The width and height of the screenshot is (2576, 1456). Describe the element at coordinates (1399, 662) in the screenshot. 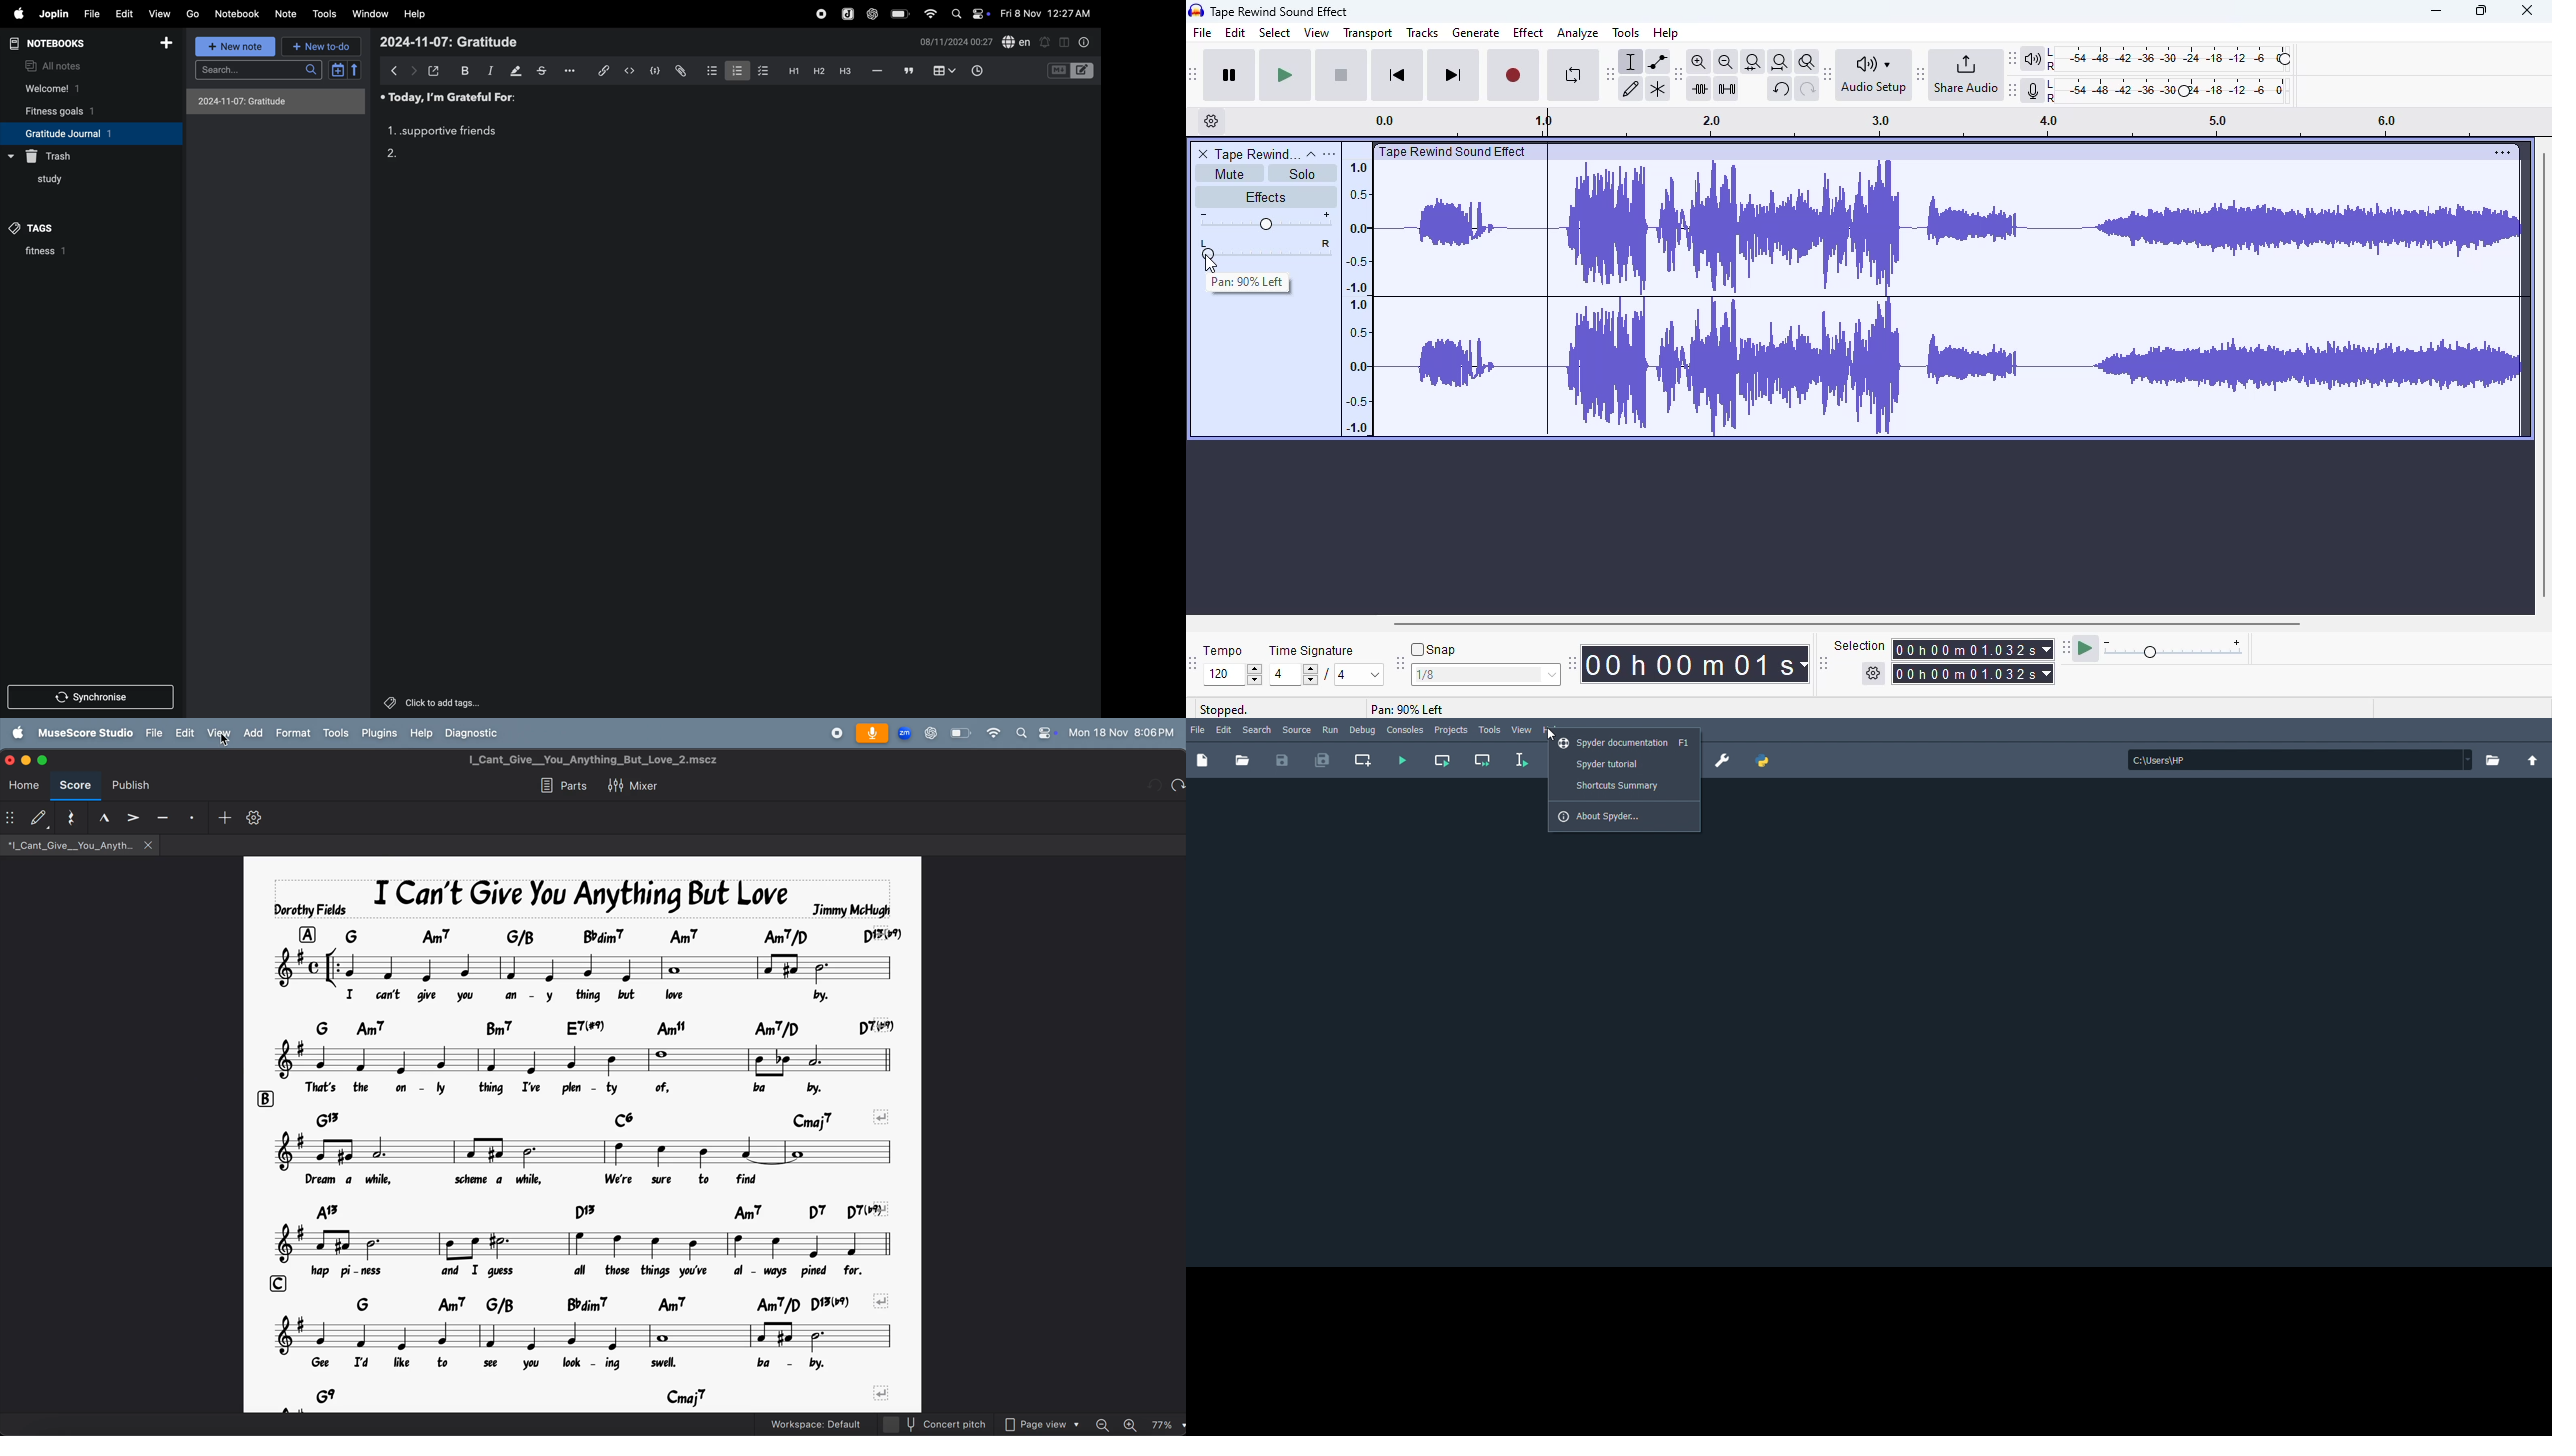

I see `audacity snapping toolbar` at that location.